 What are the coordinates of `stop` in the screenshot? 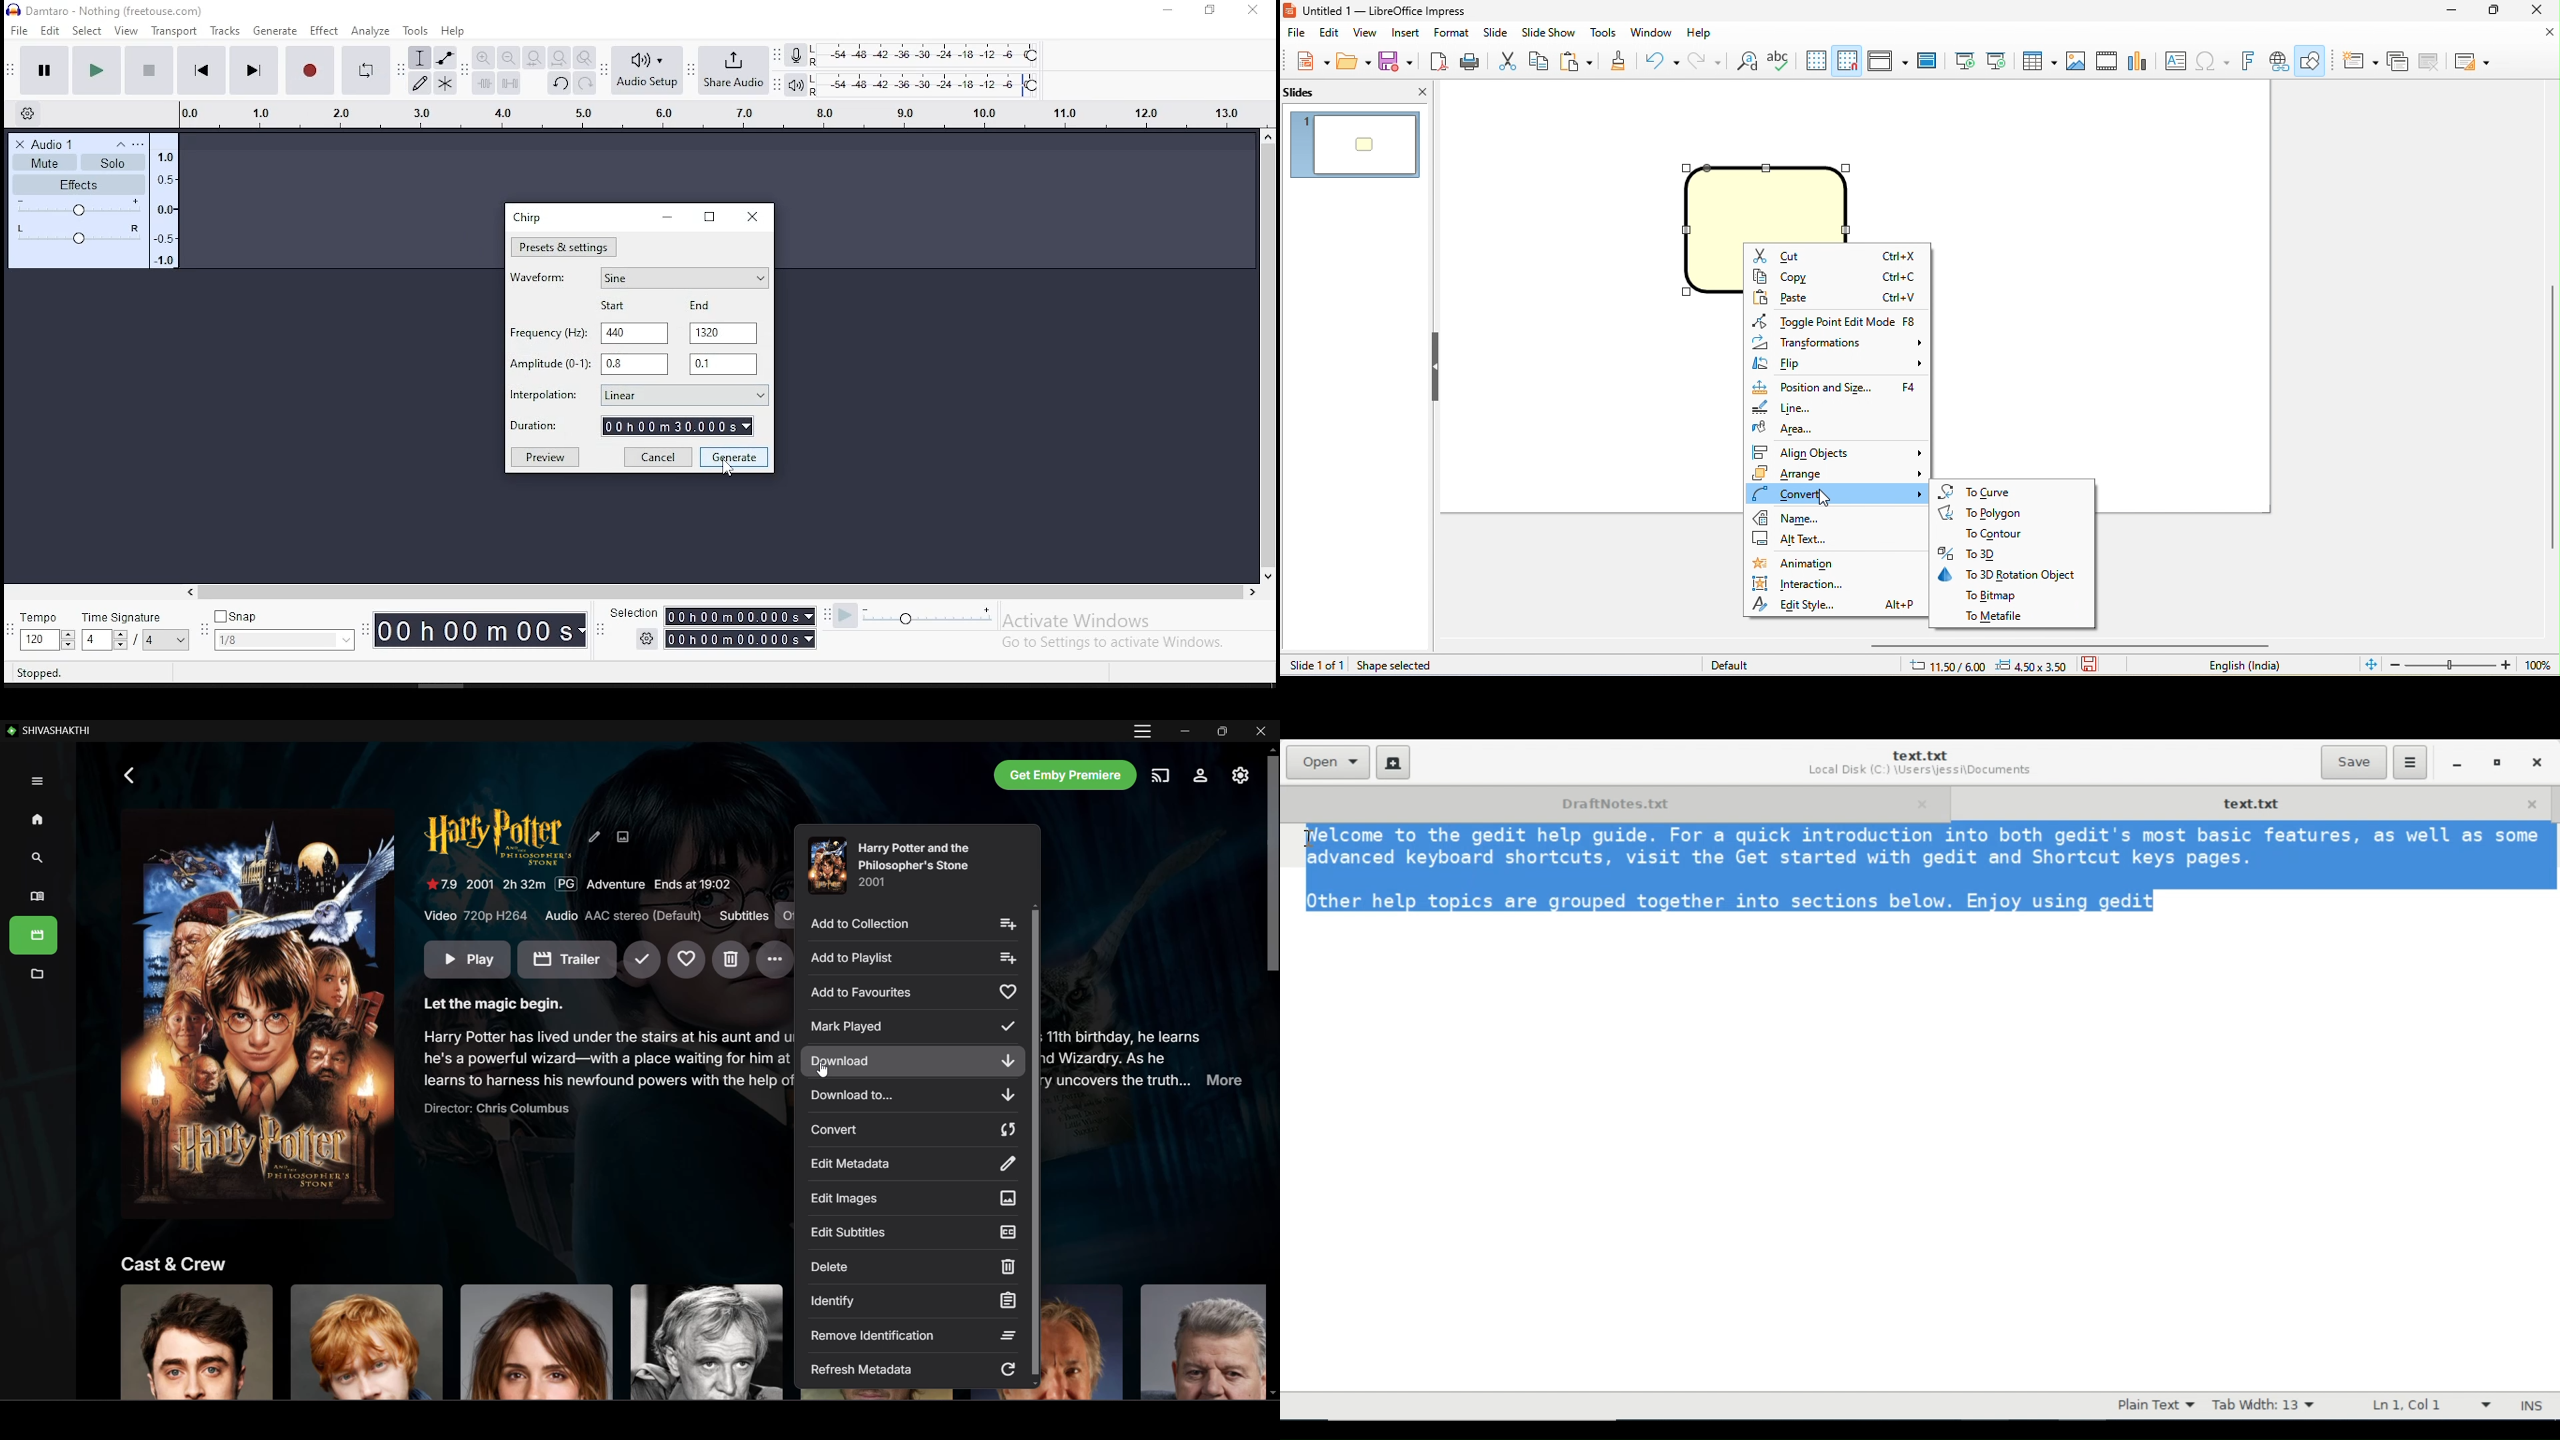 It's located at (149, 69).